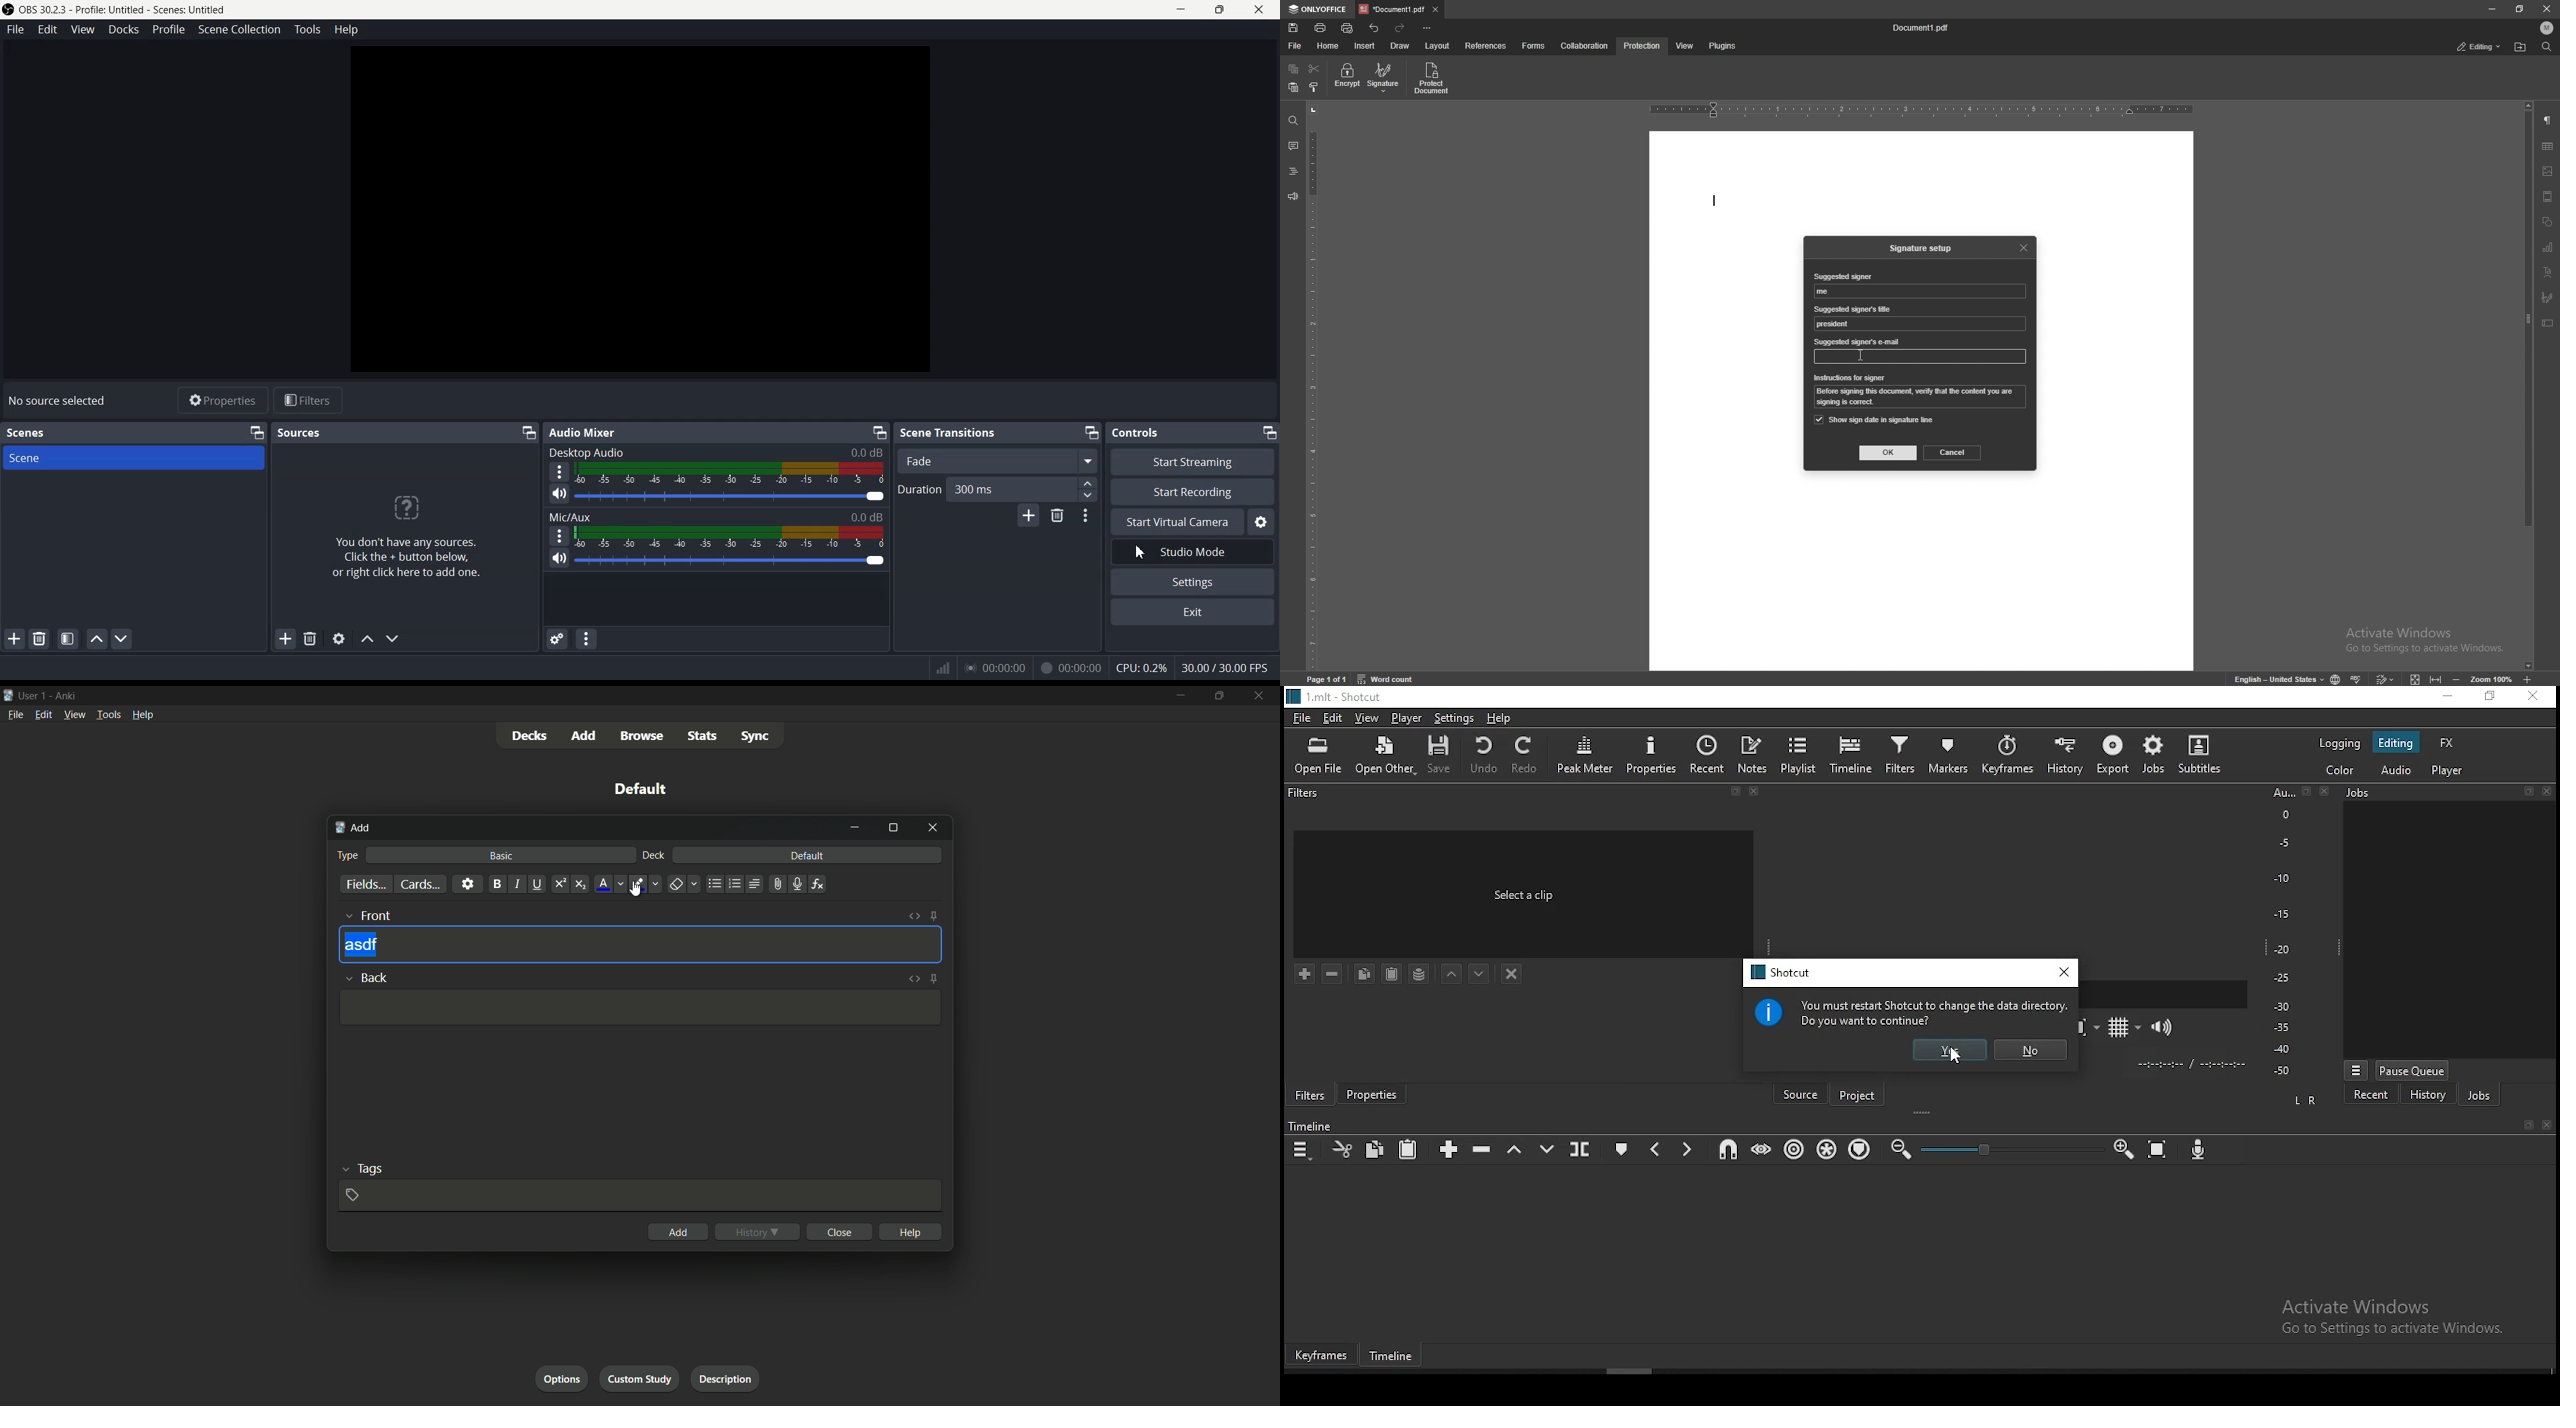  Describe the element at coordinates (1295, 28) in the screenshot. I see `save` at that location.